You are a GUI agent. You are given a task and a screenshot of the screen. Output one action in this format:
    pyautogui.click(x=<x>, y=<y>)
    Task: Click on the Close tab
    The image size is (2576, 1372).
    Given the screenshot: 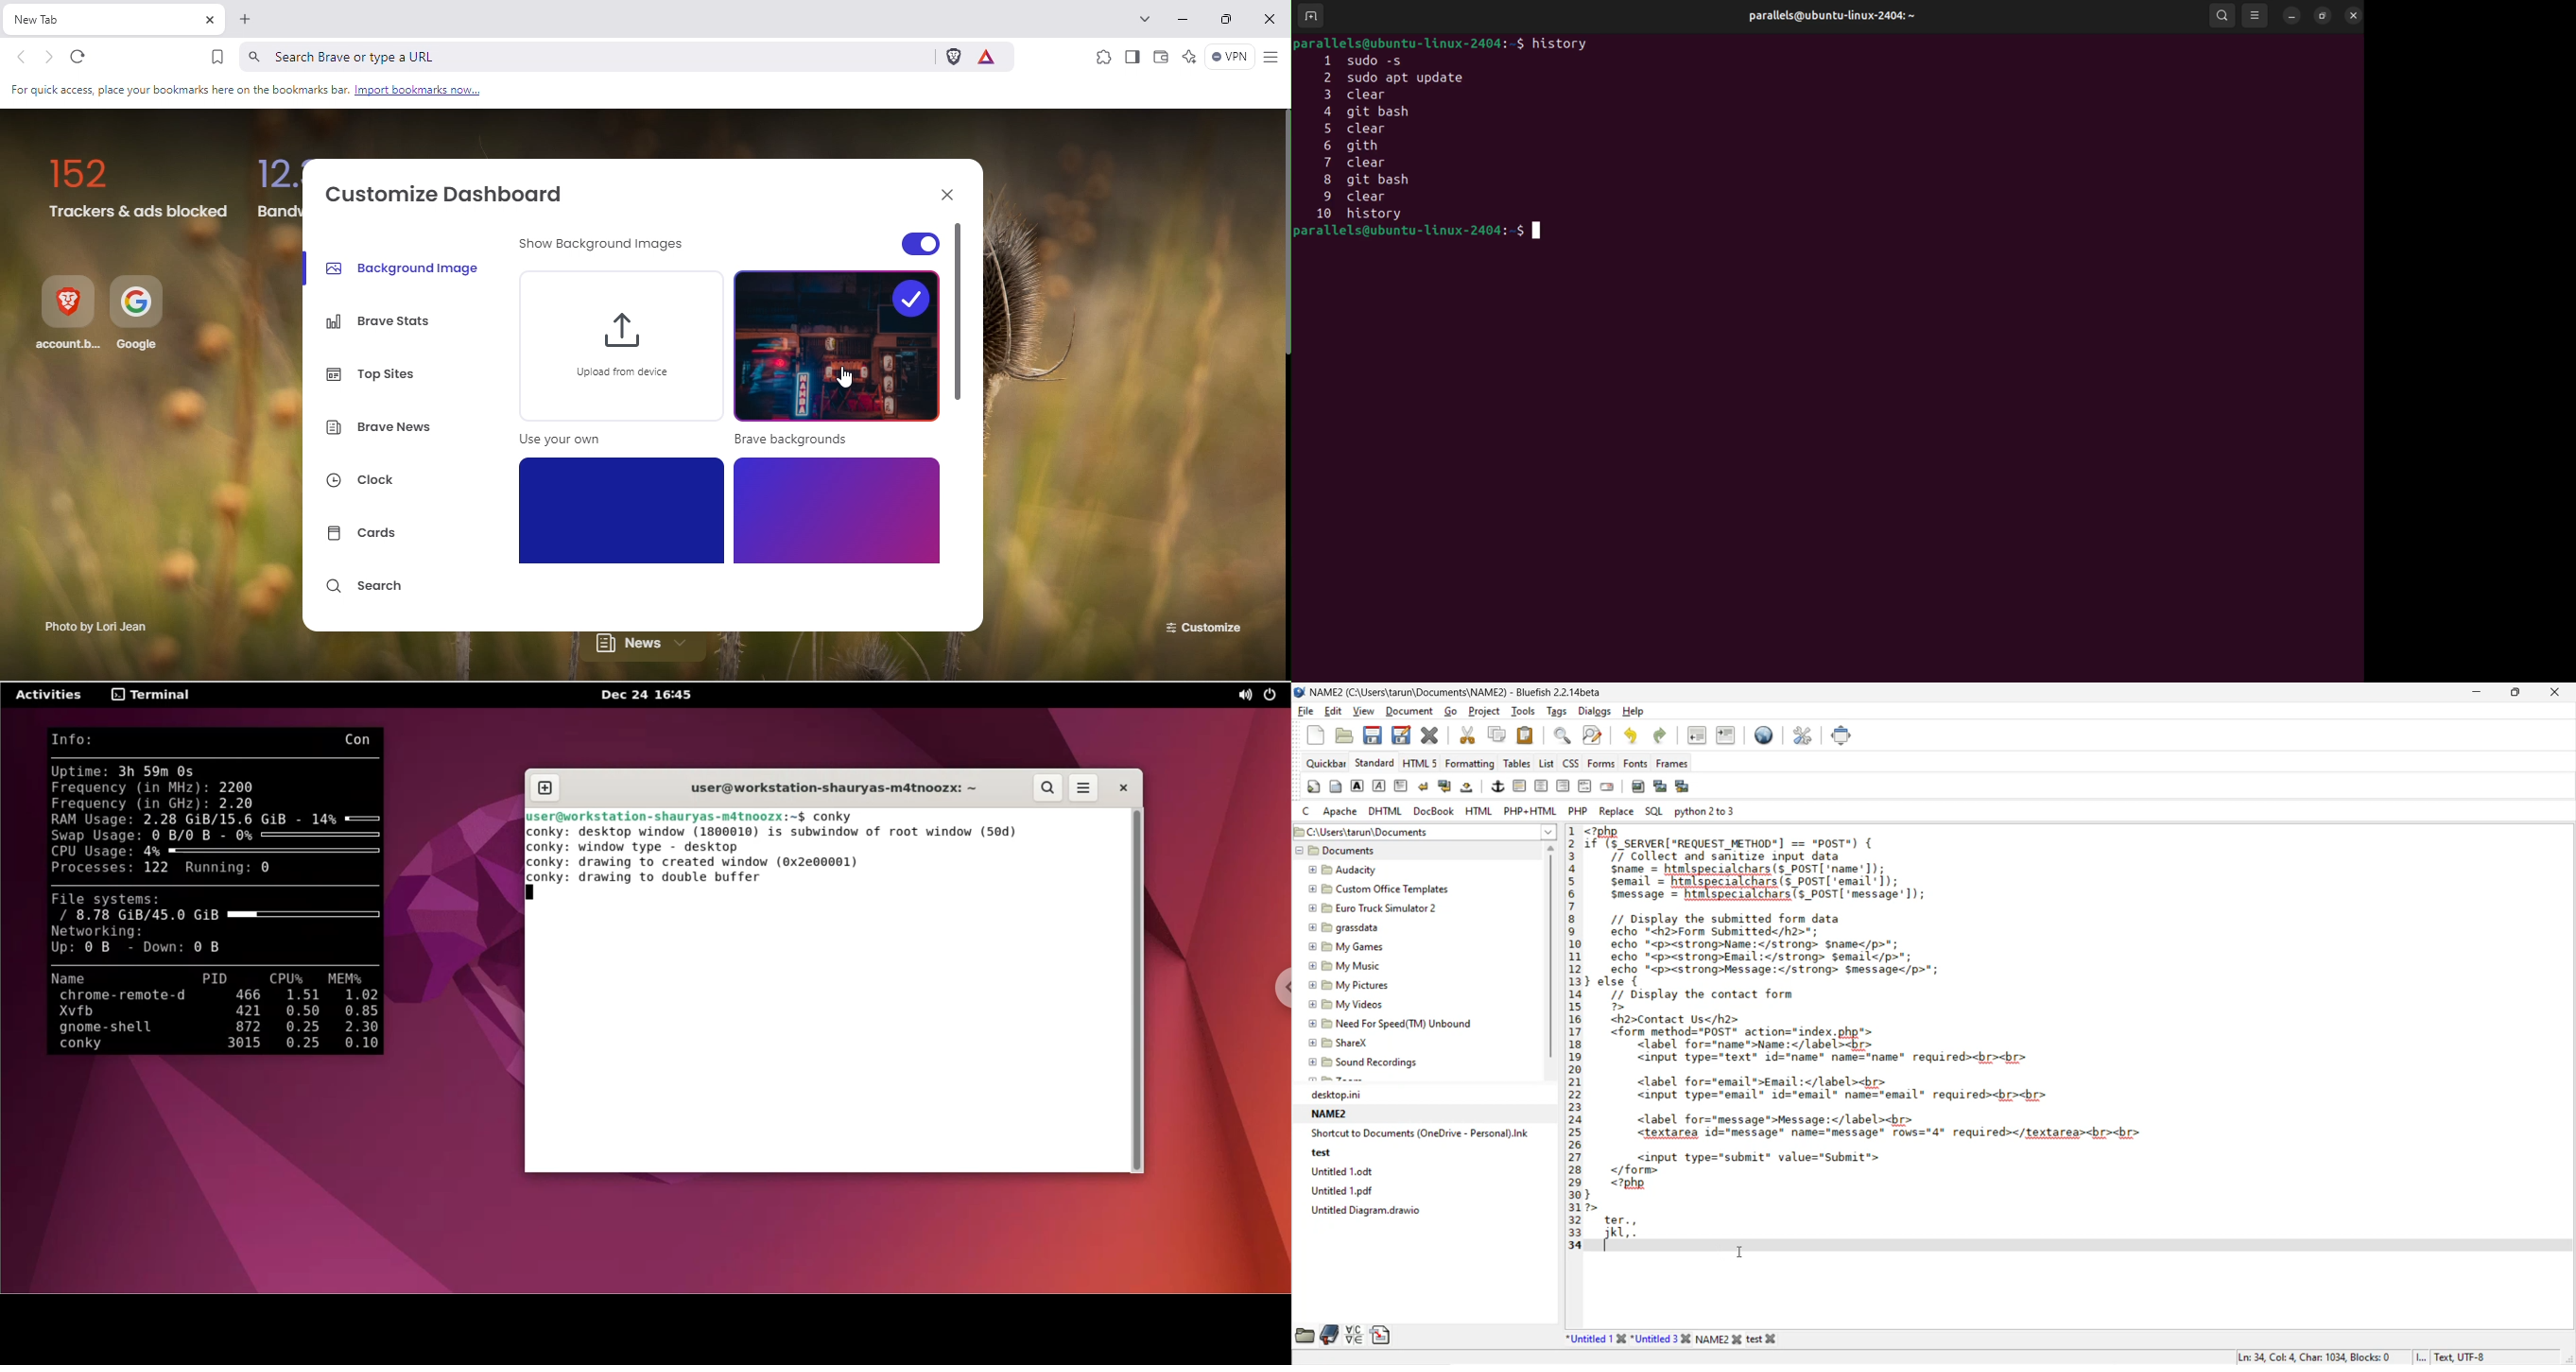 What is the action you would take?
    pyautogui.click(x=209, y=21)
    